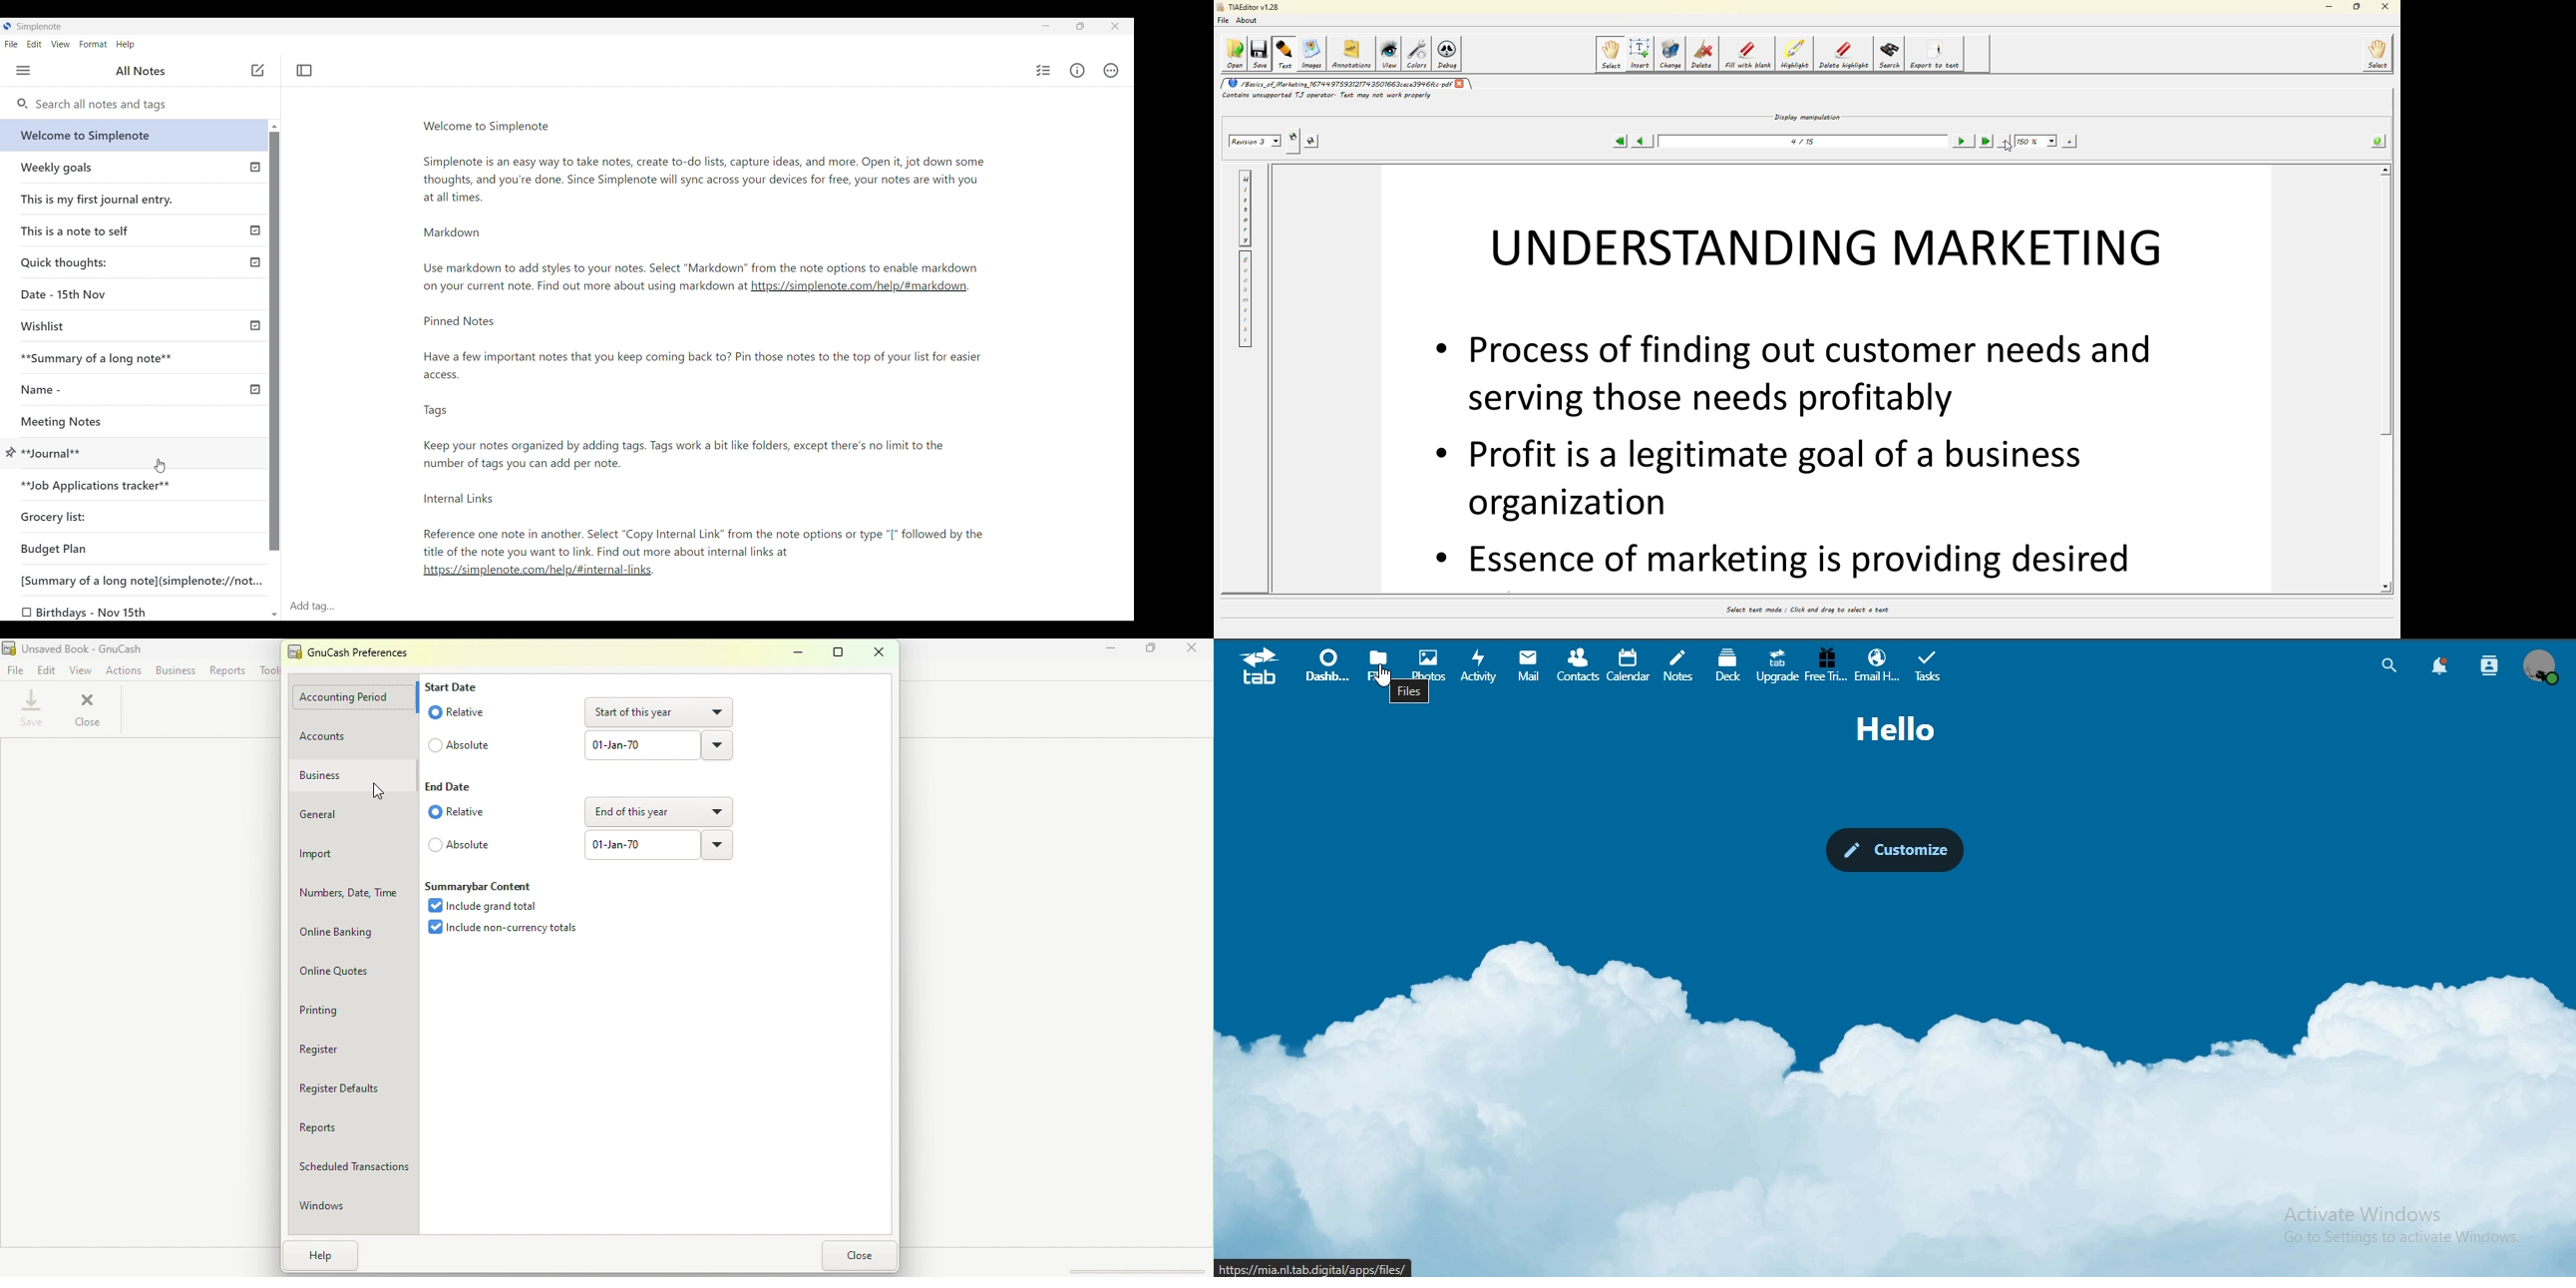 The height and width of the screenshot is (1288, 2576). What do you see at coordinates (658, 711) in the screenshot?
I see `Drop down` at bounding box center [658, 711].